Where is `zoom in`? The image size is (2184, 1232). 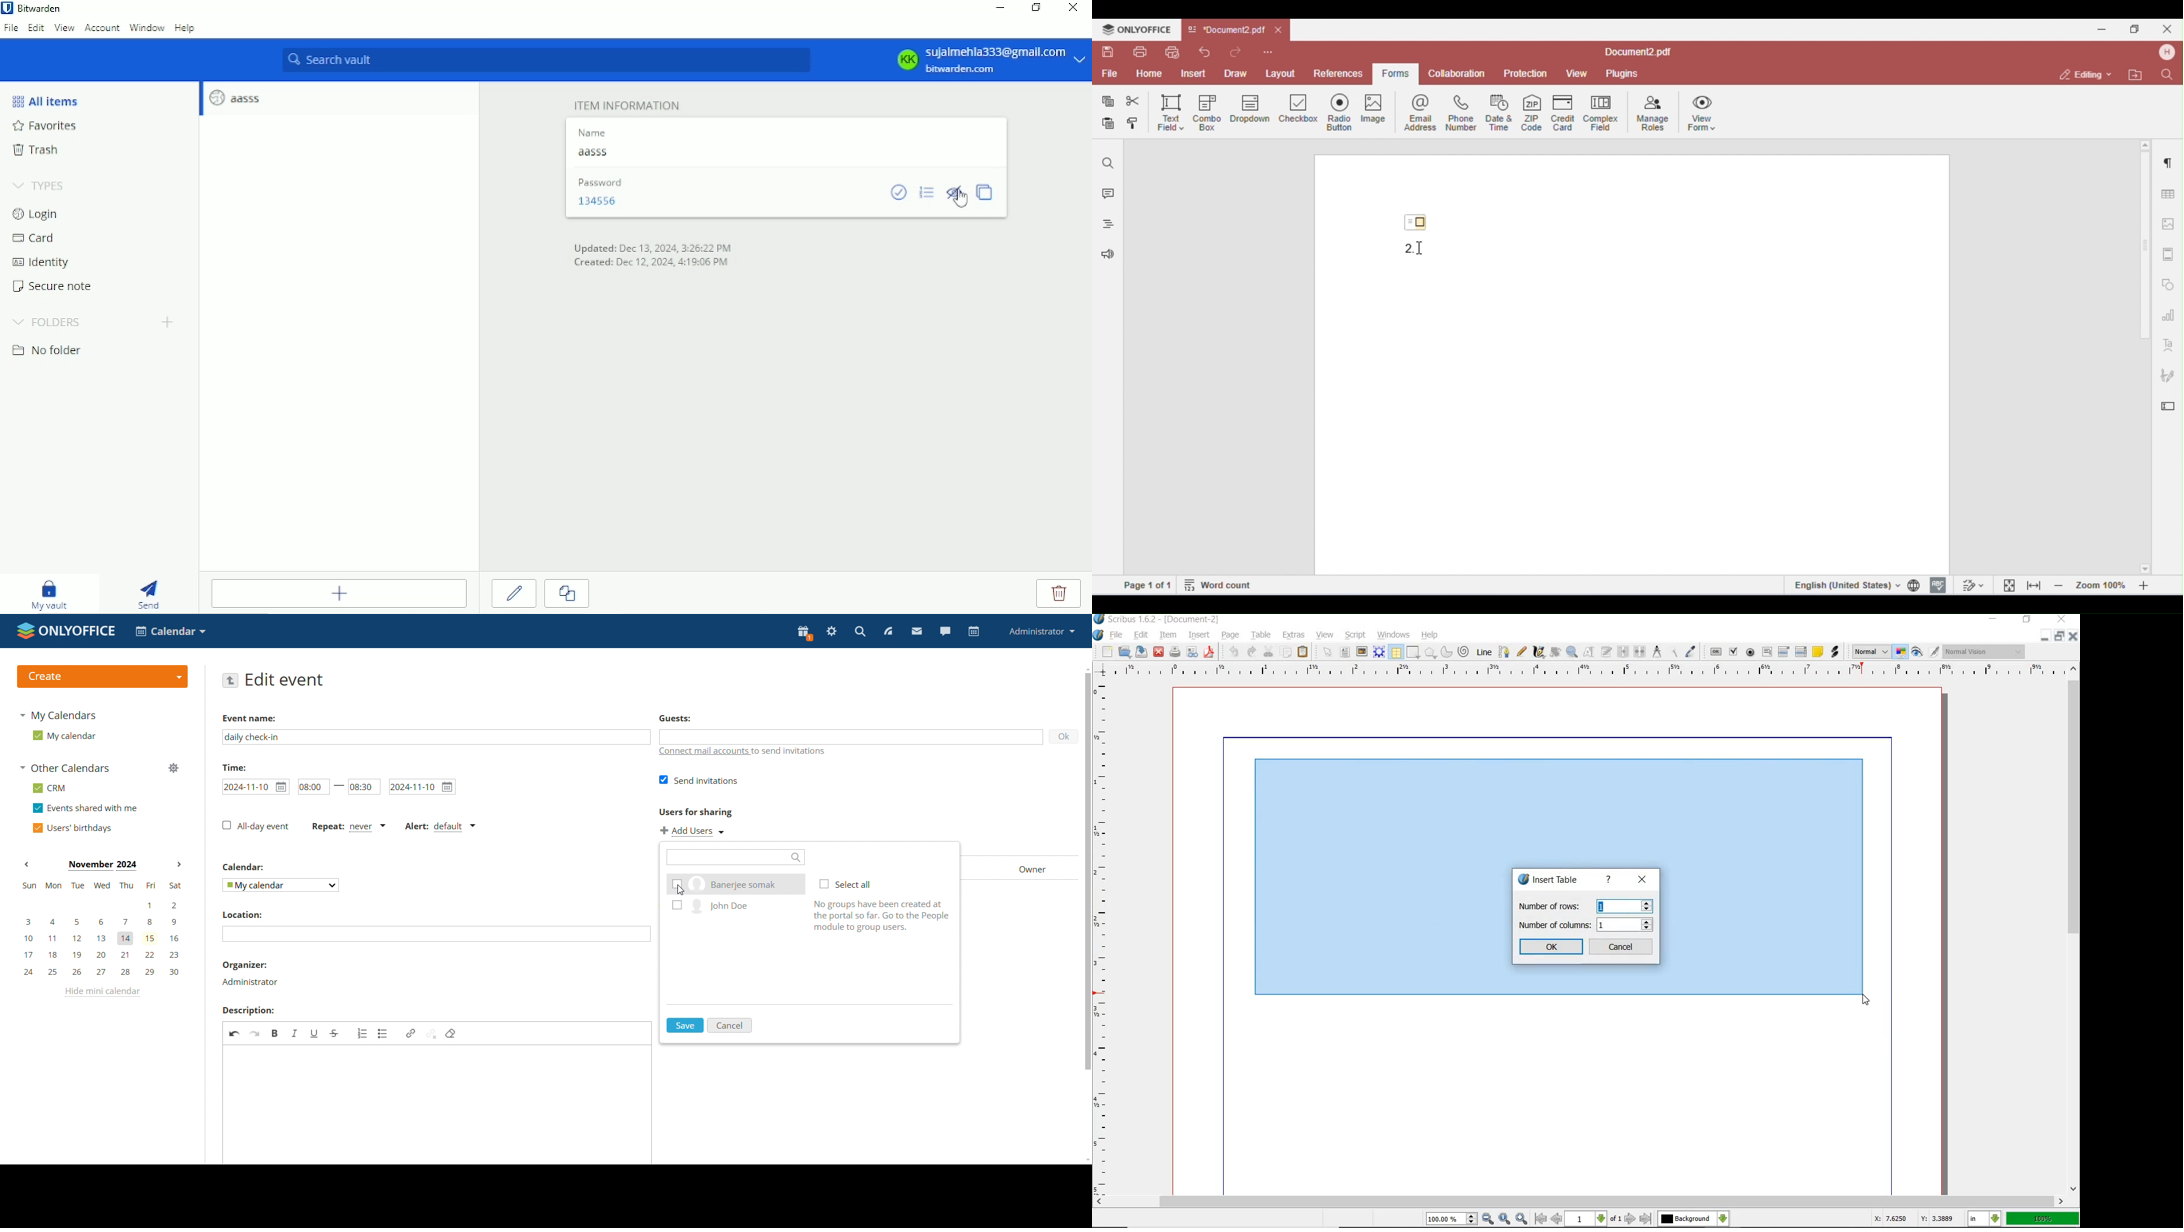 zoom in is located at coordinates (1521, 1219).